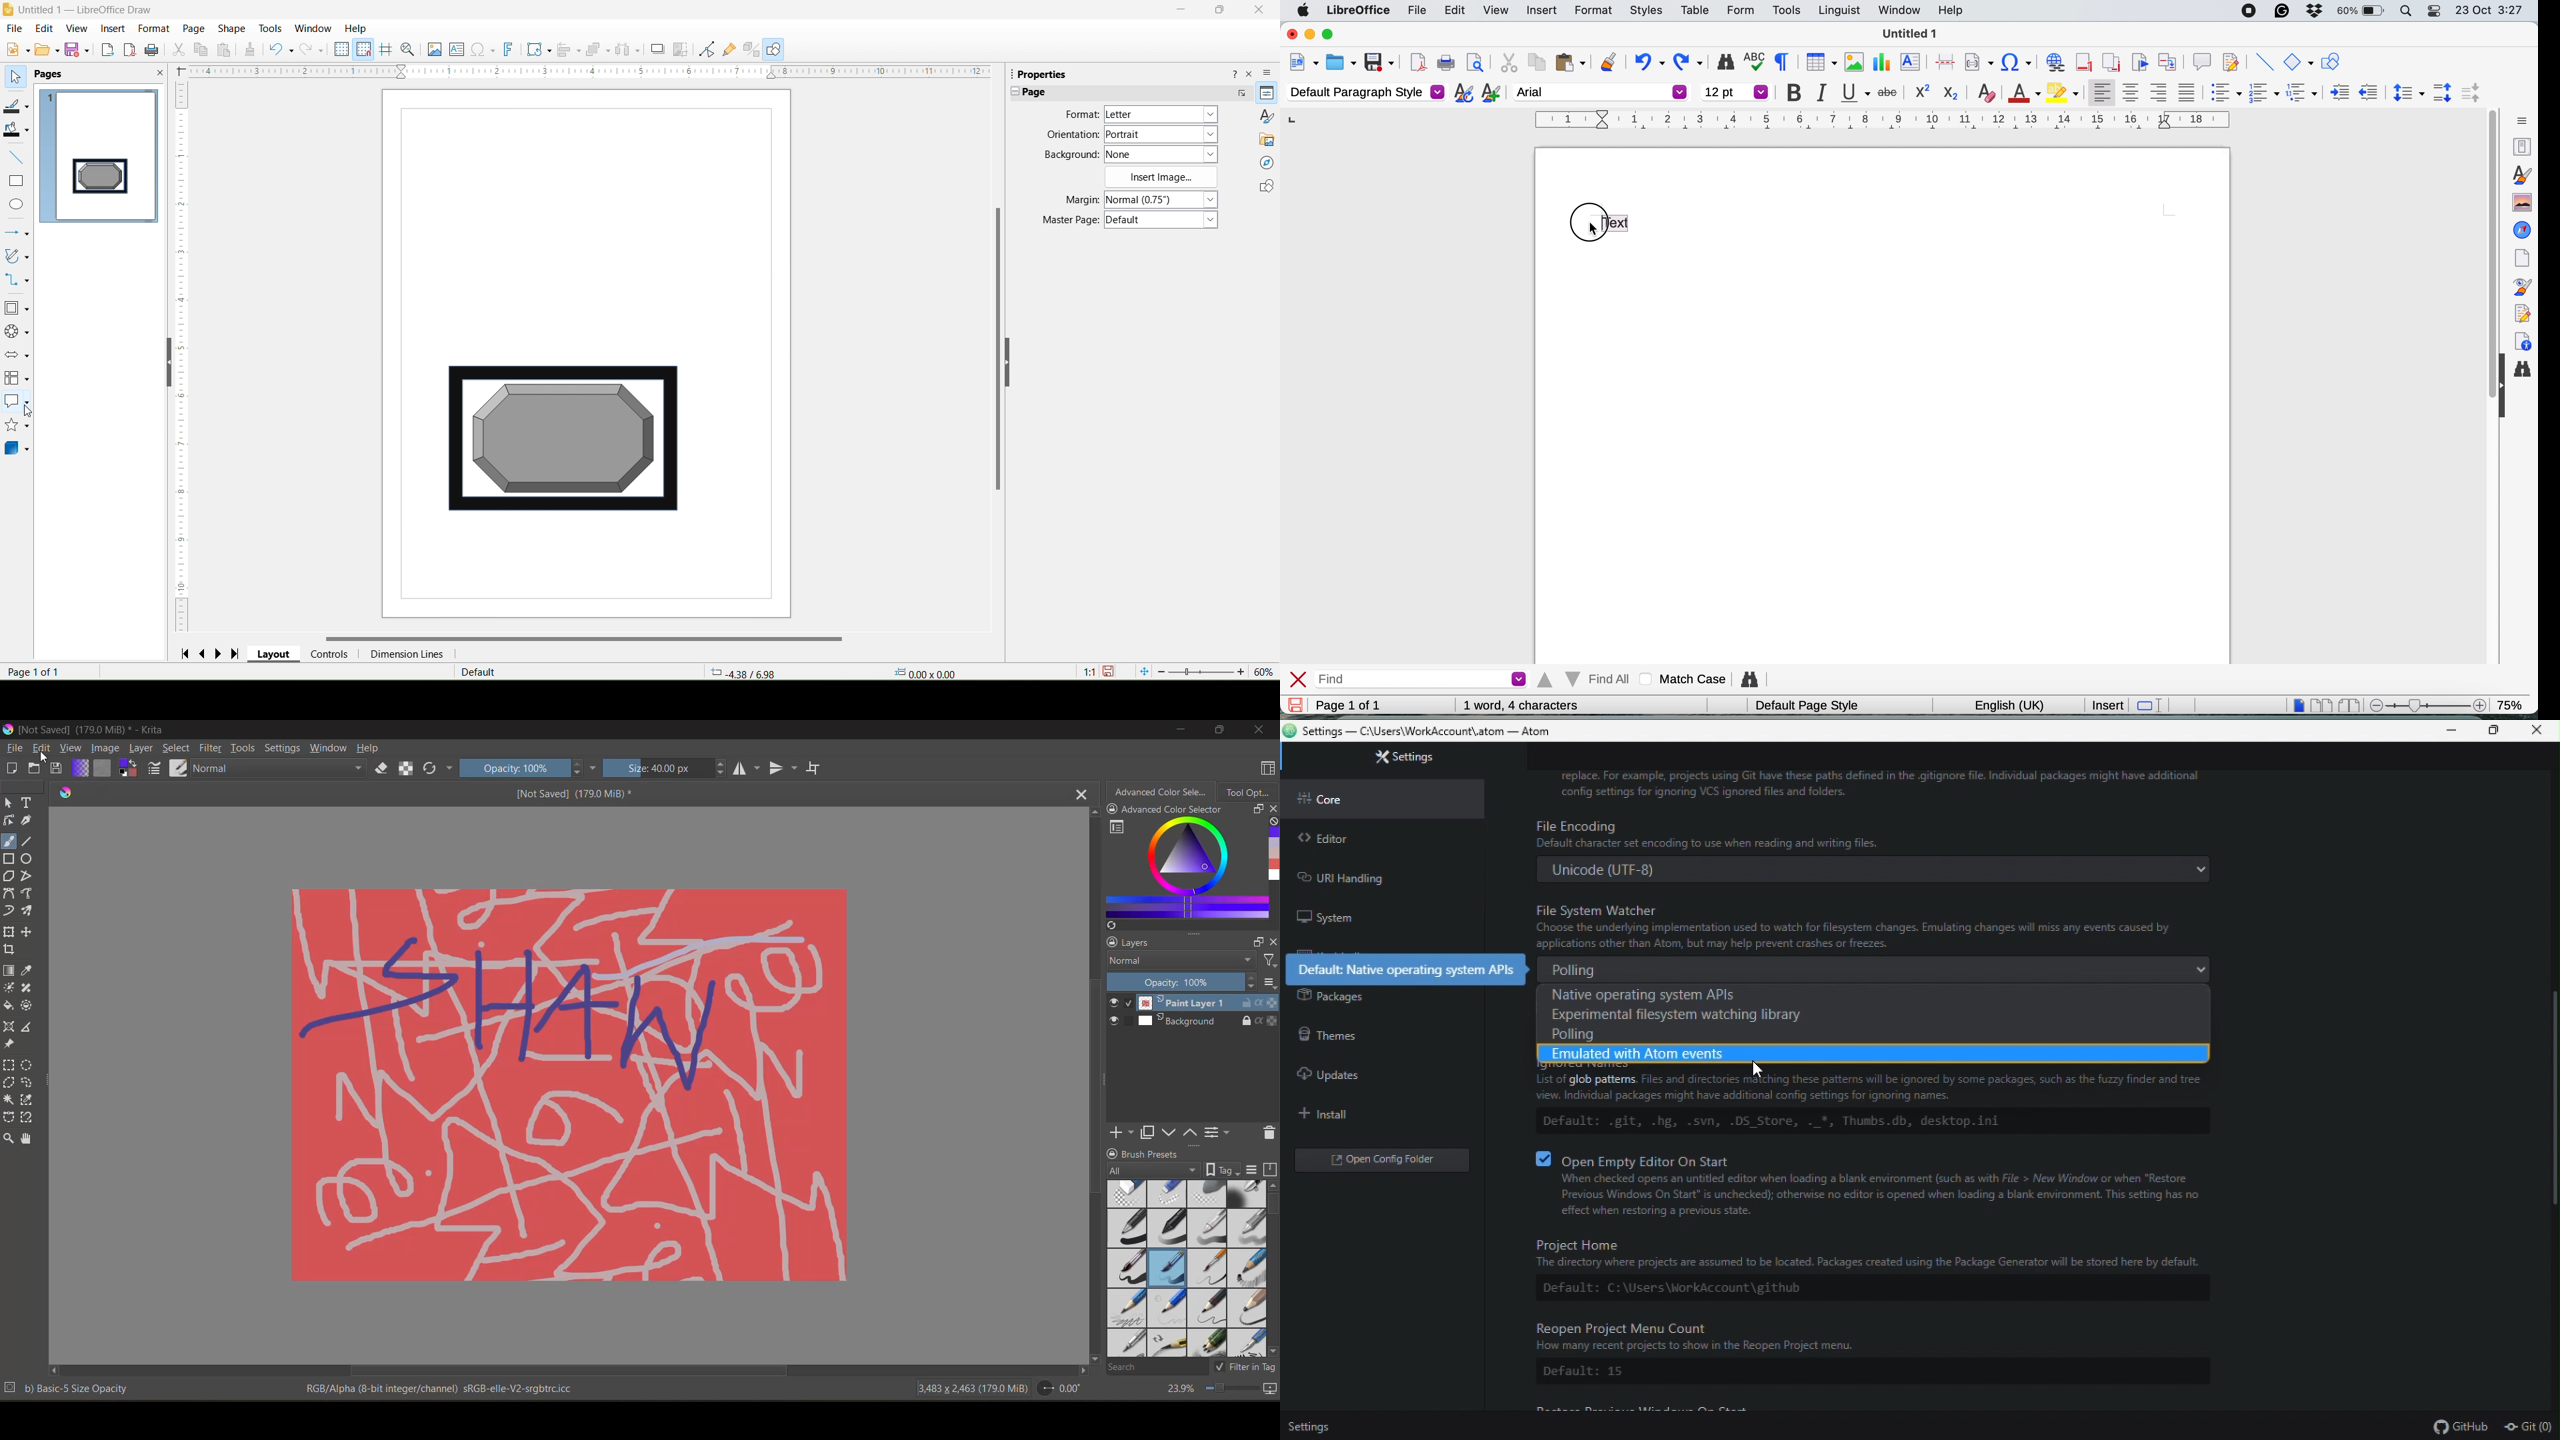  What do you see at coordinates (2348, 705) in the screenshot?
I see `book view` at bounding box center [2348, 705].